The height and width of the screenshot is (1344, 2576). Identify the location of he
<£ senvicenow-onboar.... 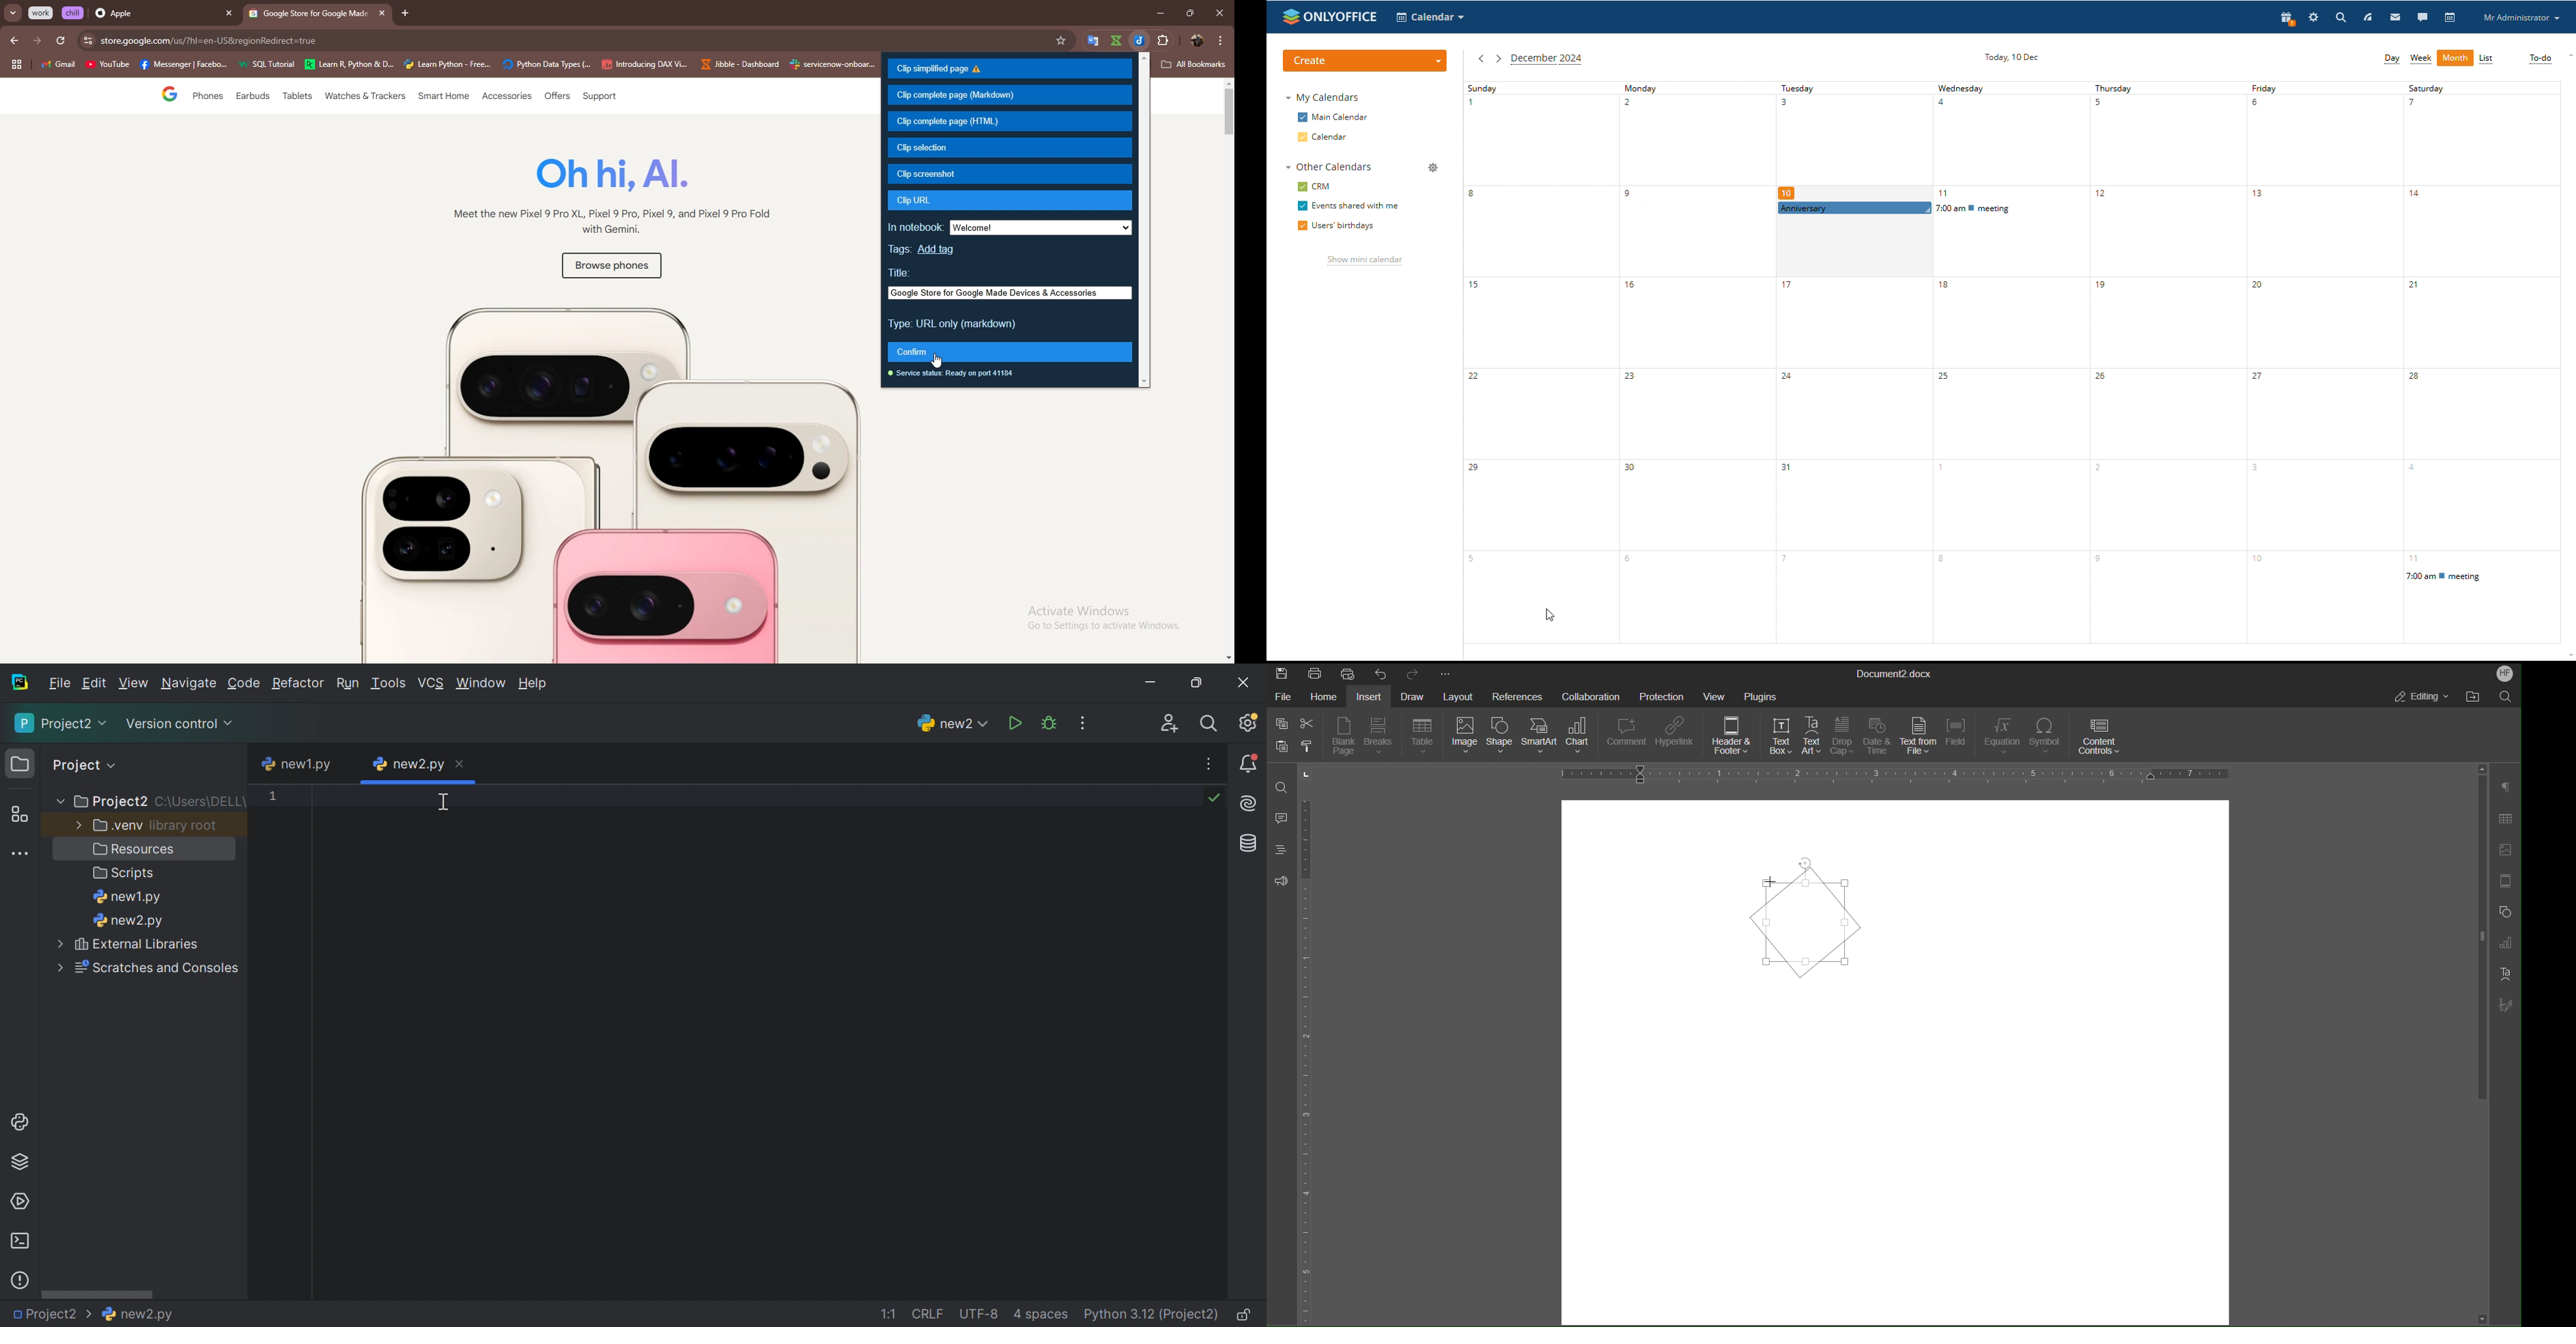
(833, 64).